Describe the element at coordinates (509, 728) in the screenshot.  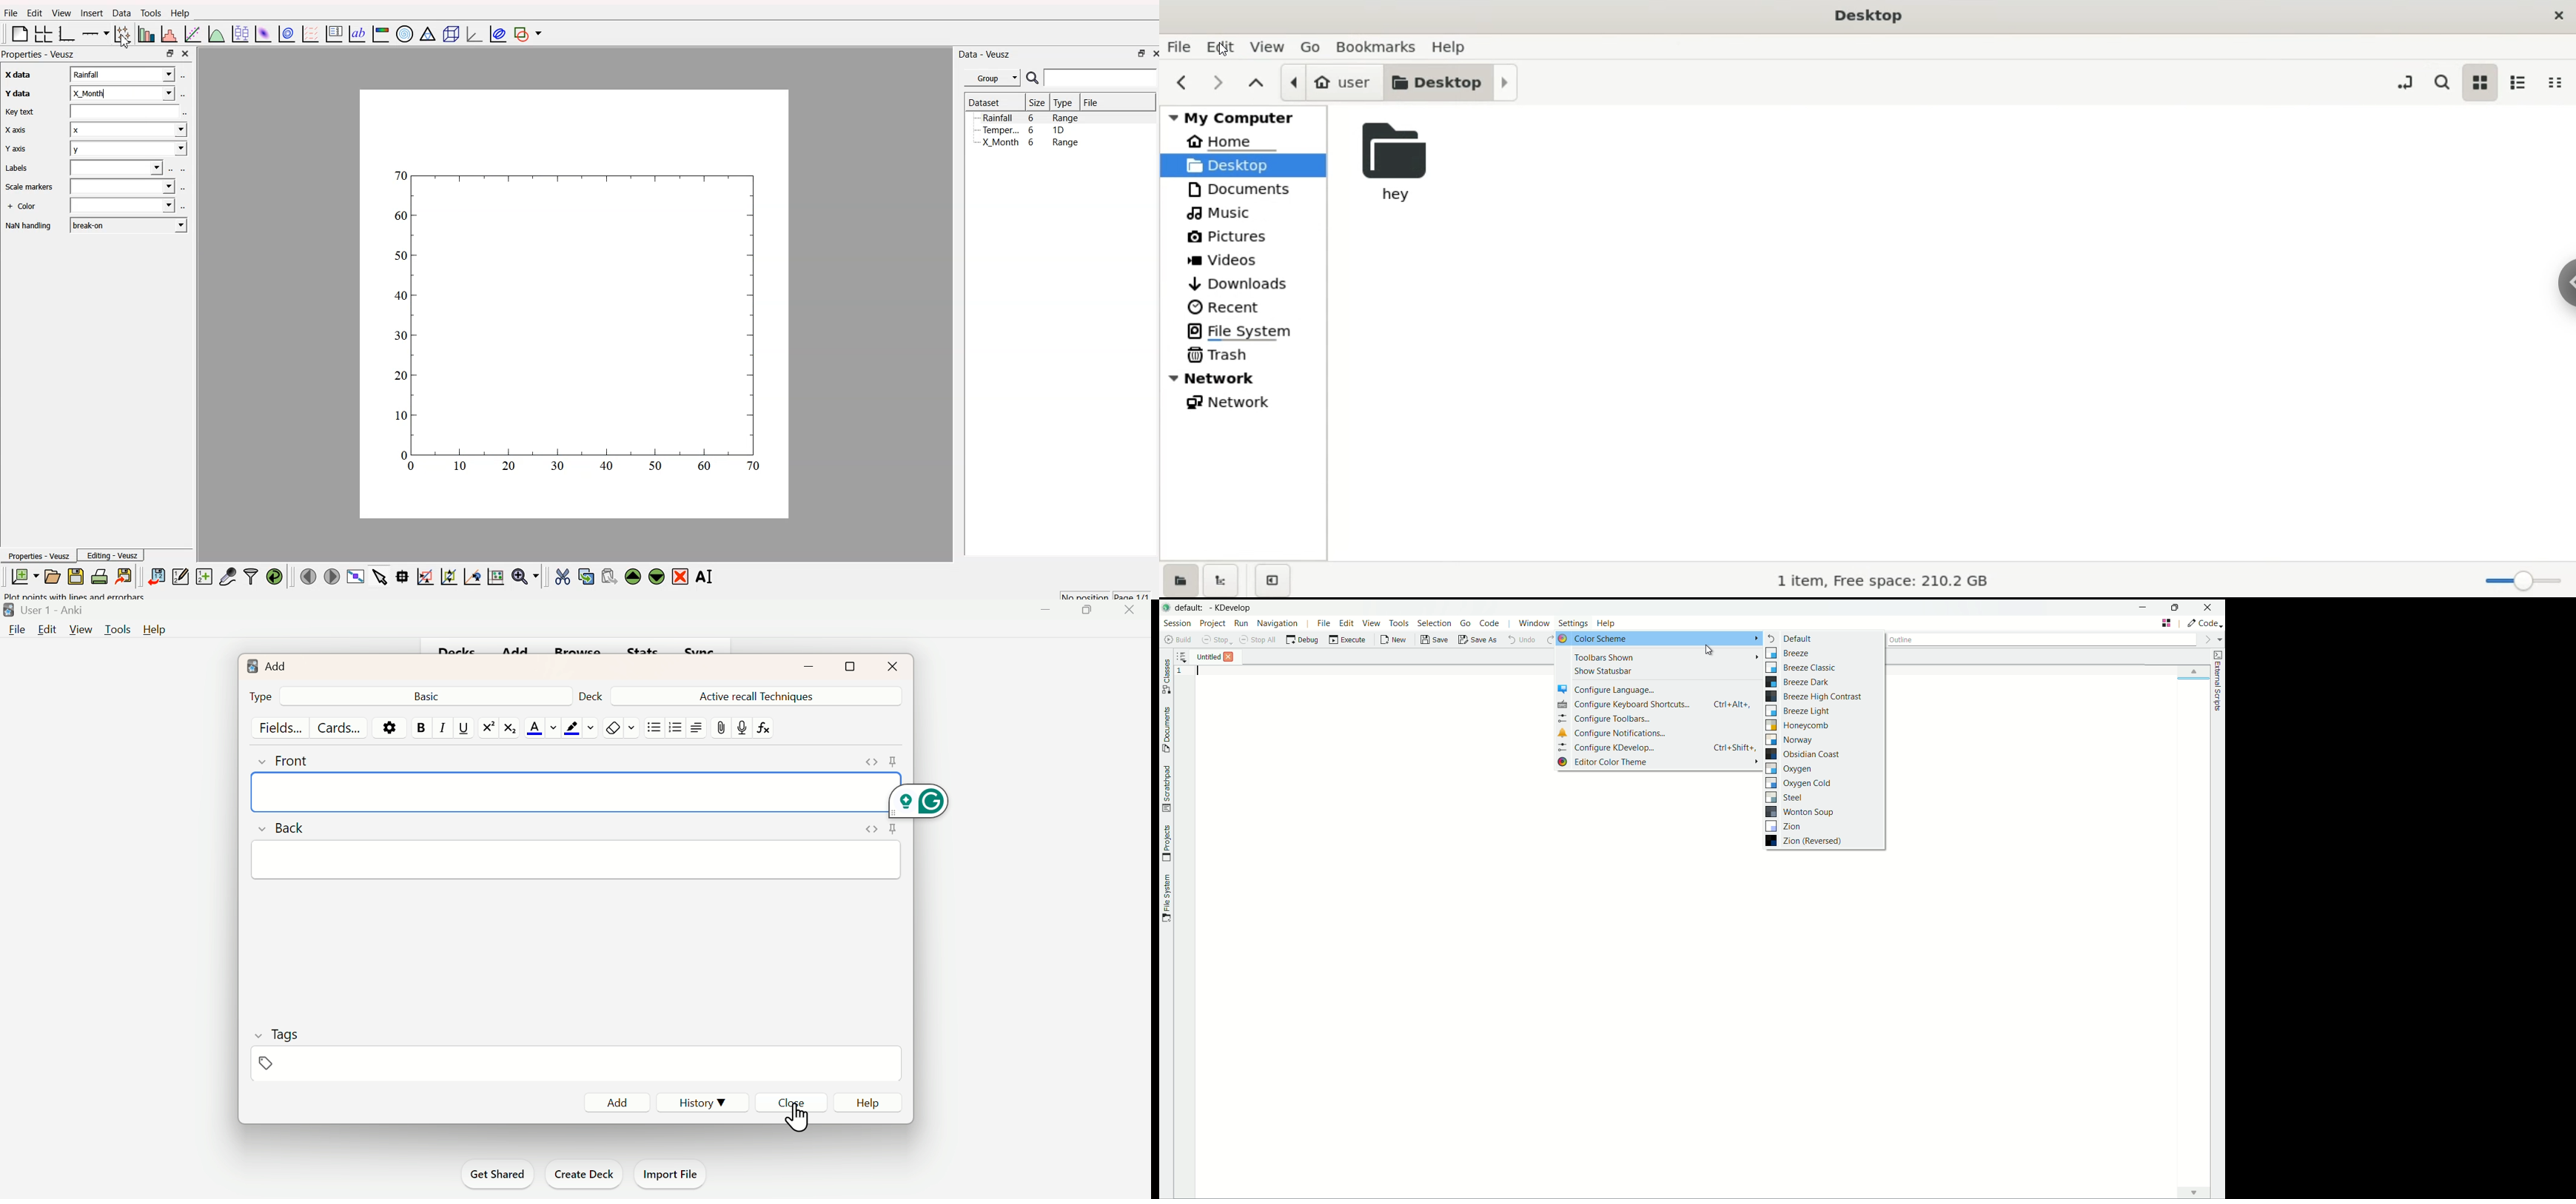
I see `Subscript` at that location.